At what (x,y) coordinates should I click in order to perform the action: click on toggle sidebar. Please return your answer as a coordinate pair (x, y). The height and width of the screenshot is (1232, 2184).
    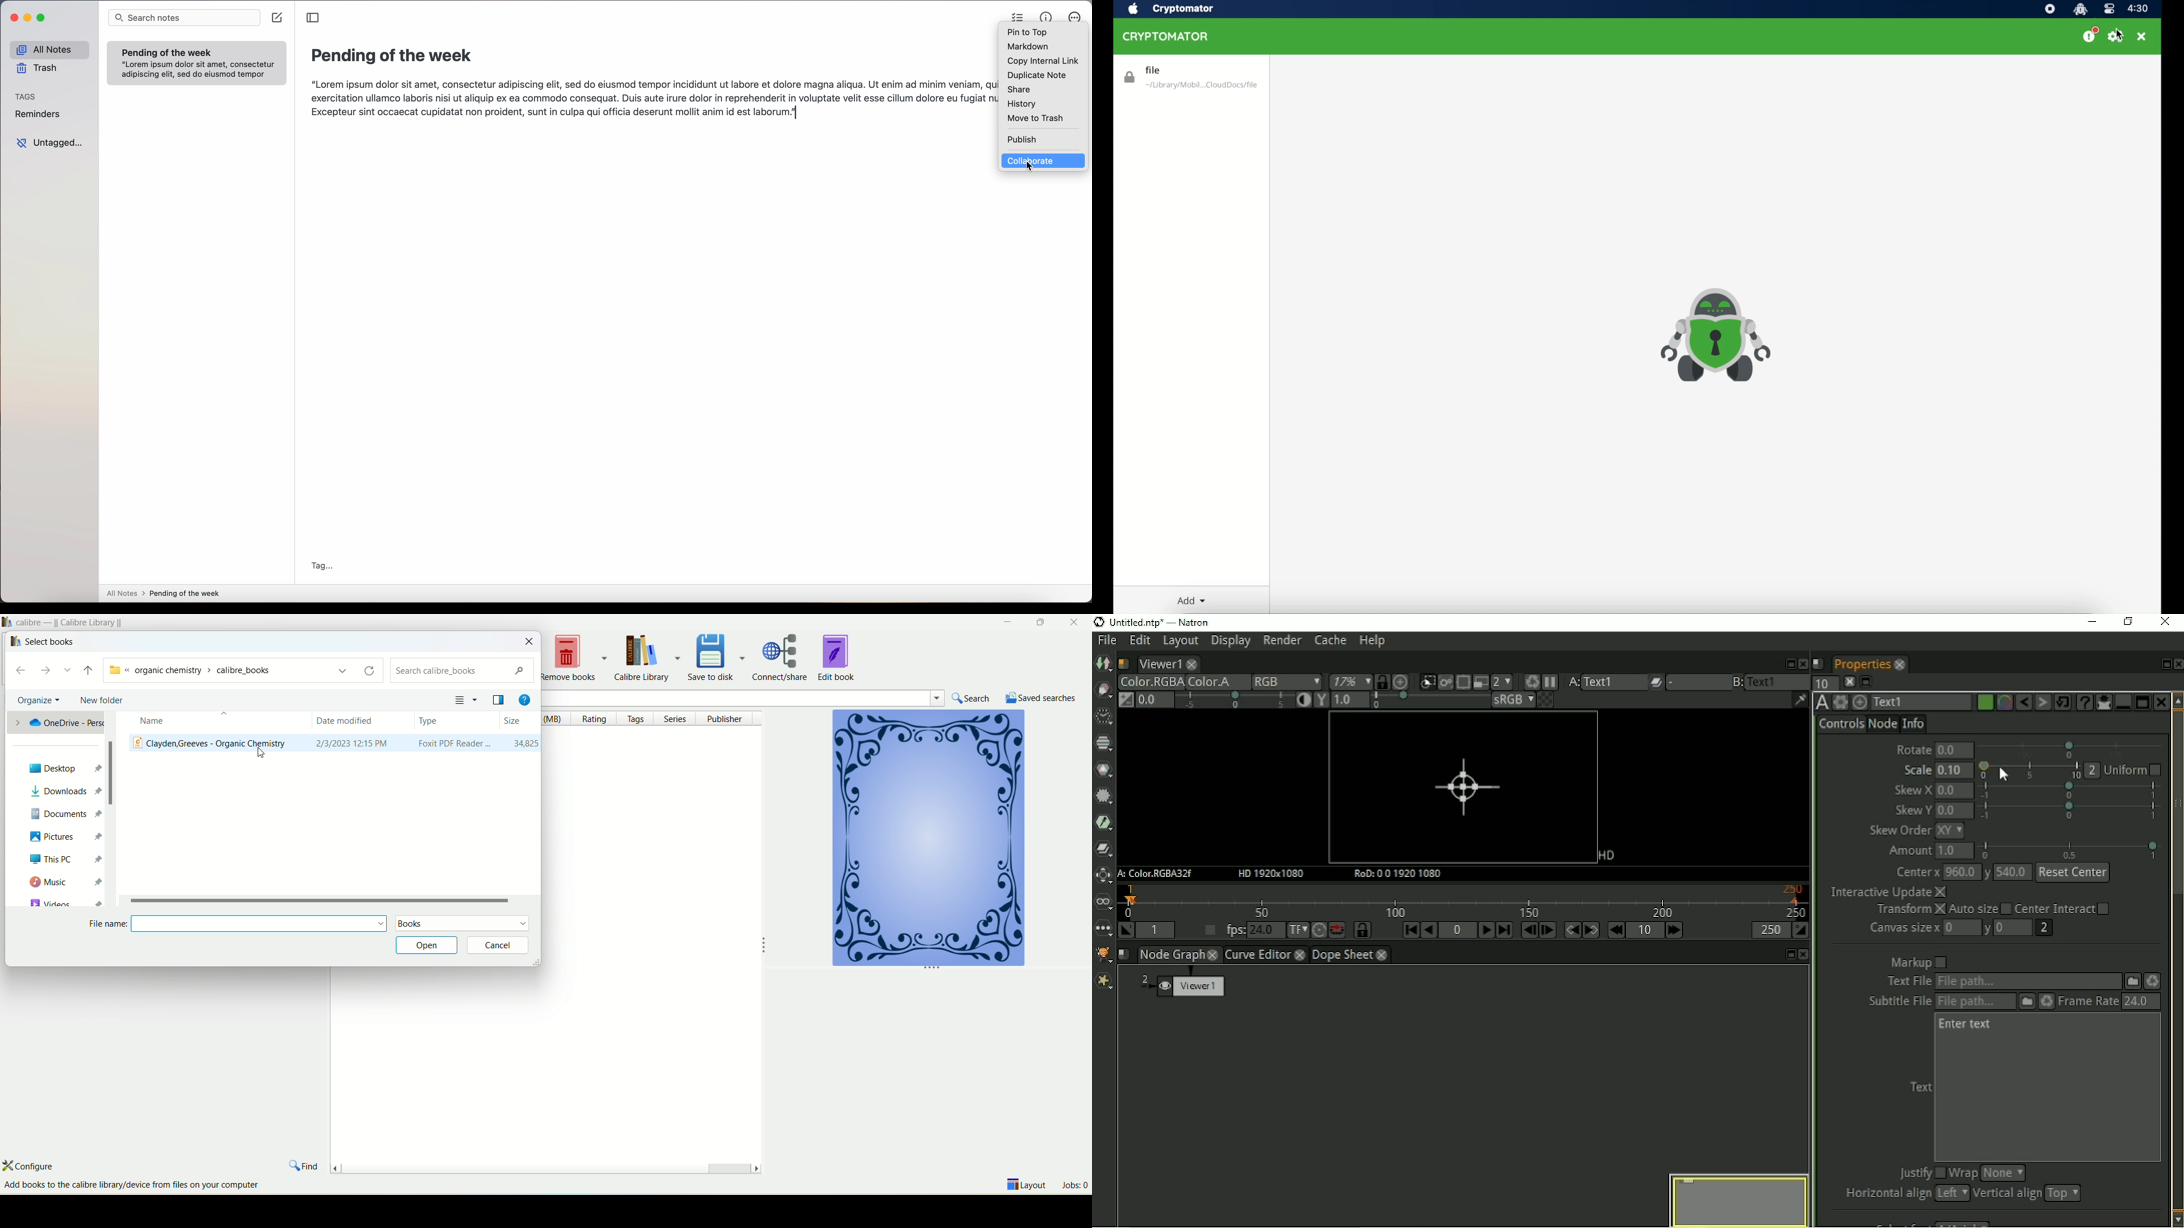
    Looking at the image, I should click on (313, 18).